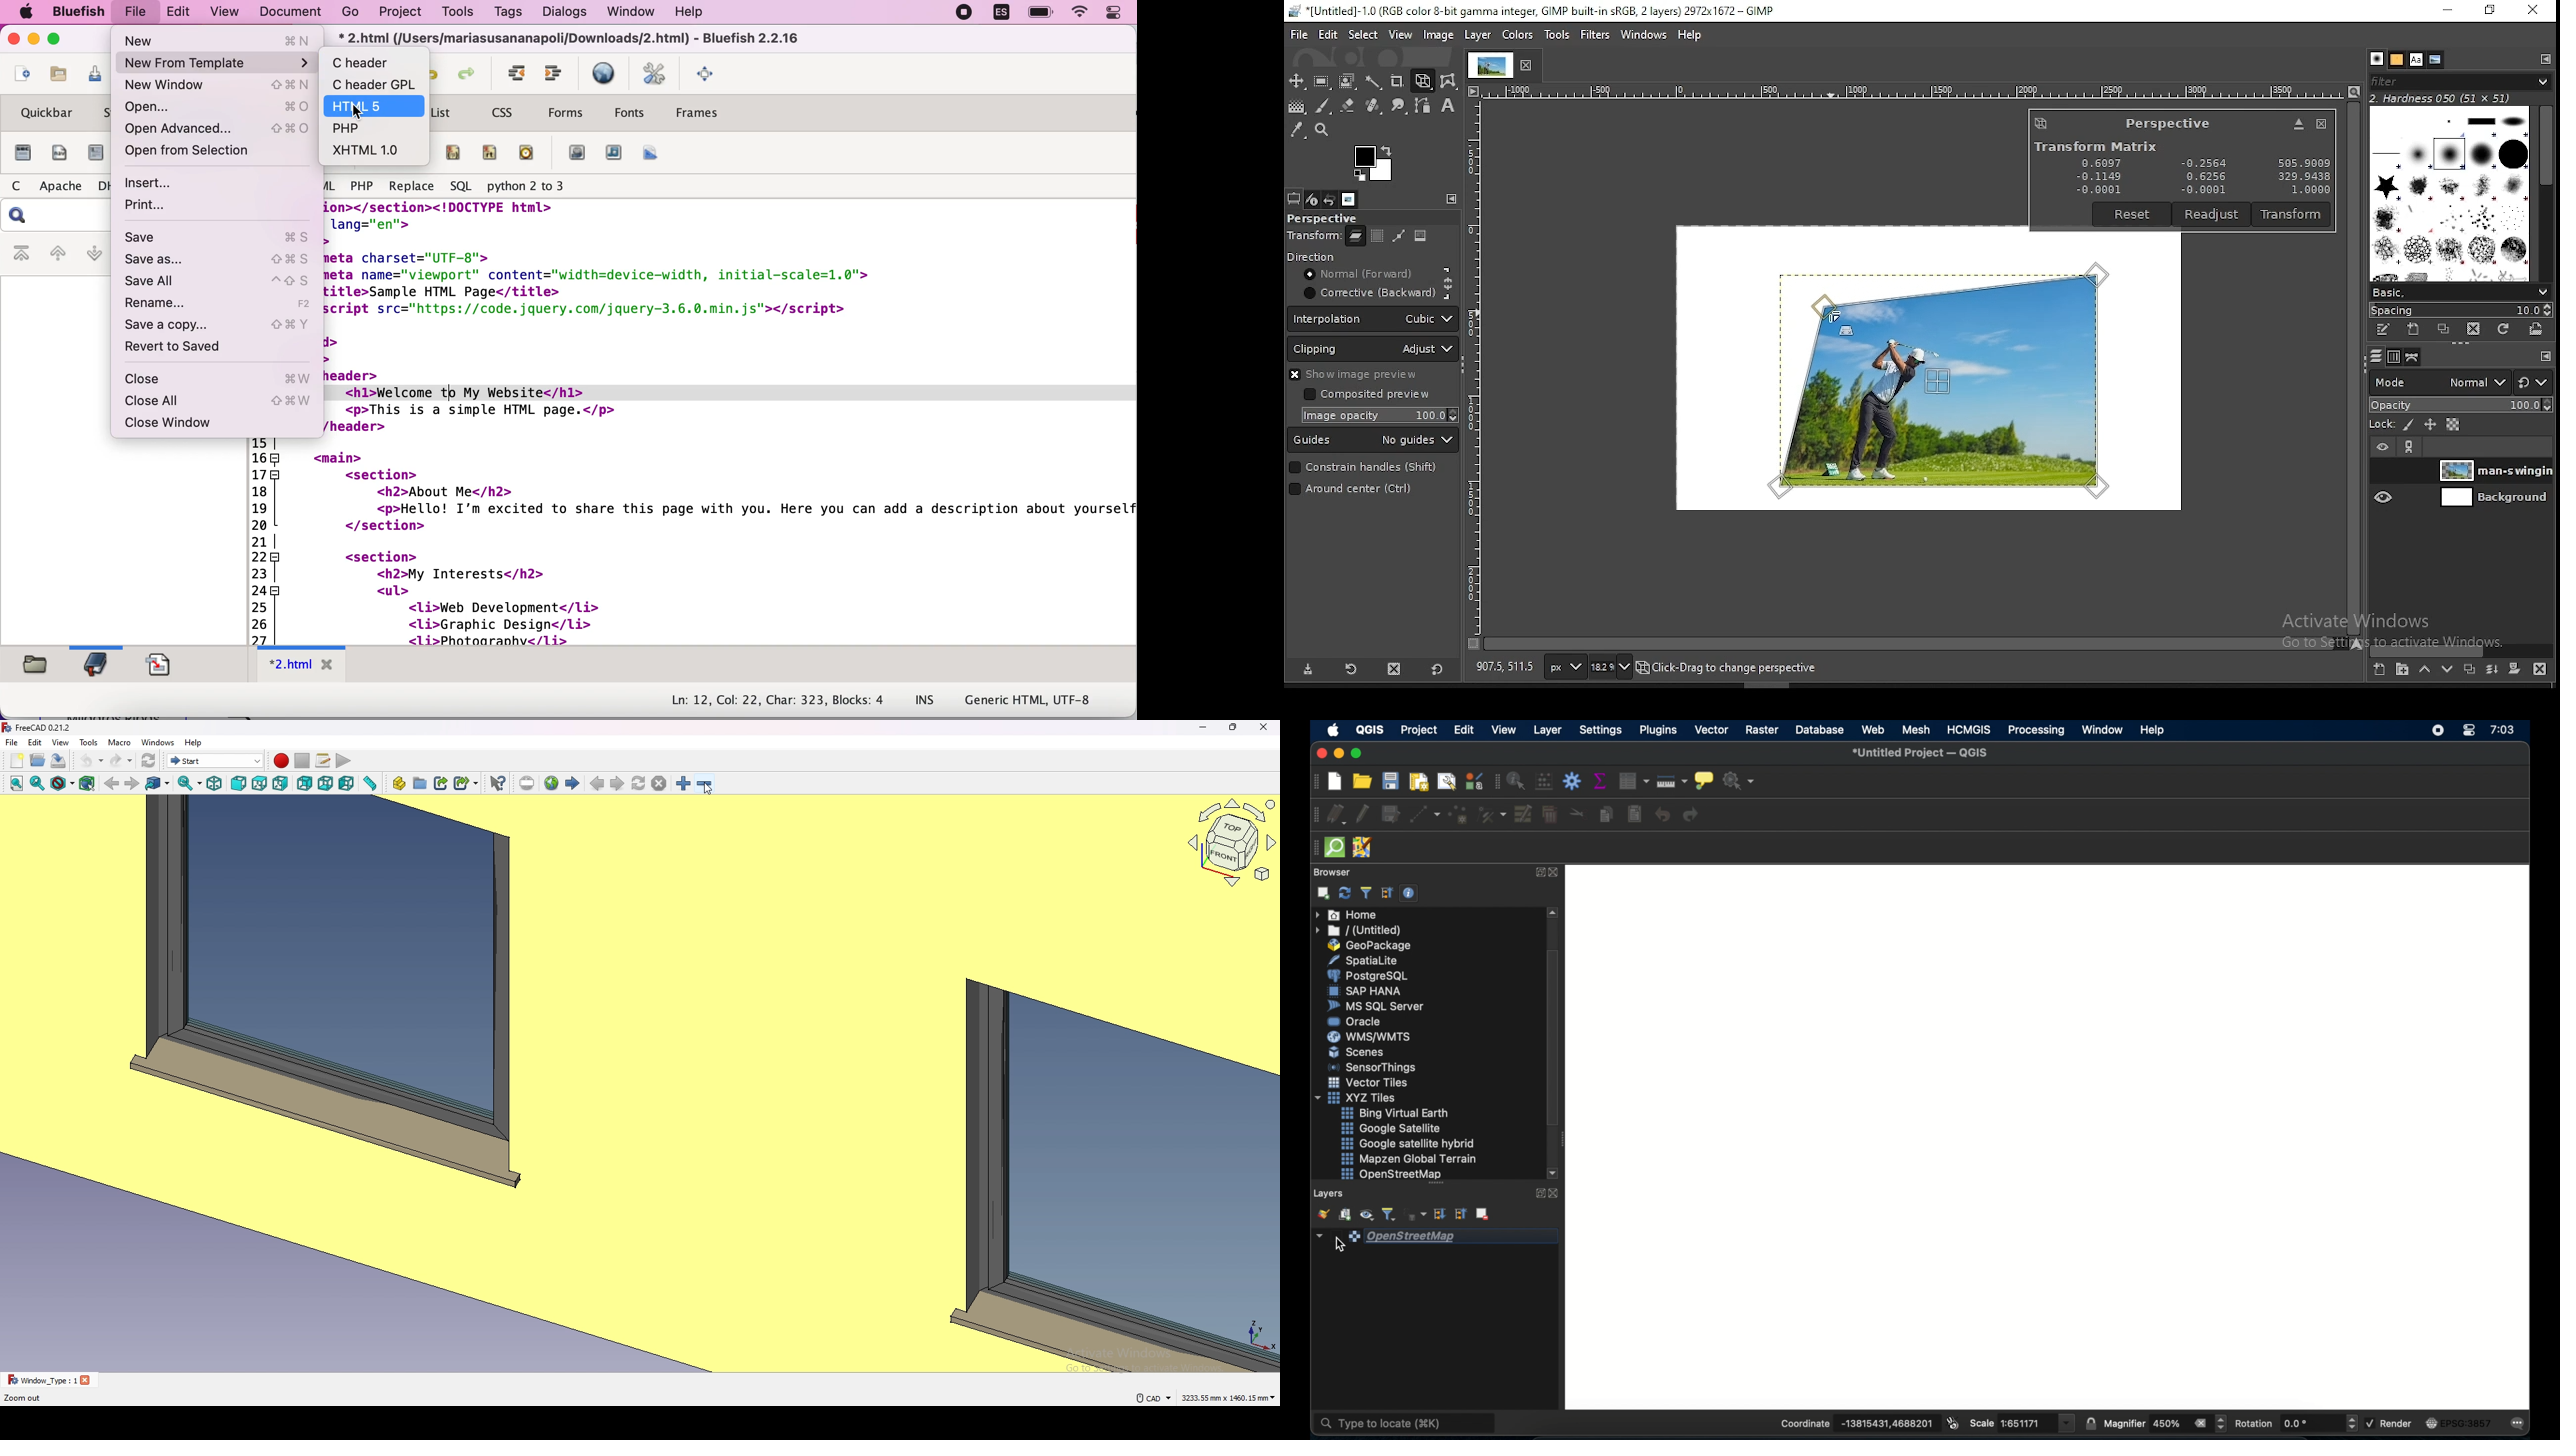  What do you see at coordinates (1298, 35) in the screenshot?
I see `file` at bounding box center [1298, 35].